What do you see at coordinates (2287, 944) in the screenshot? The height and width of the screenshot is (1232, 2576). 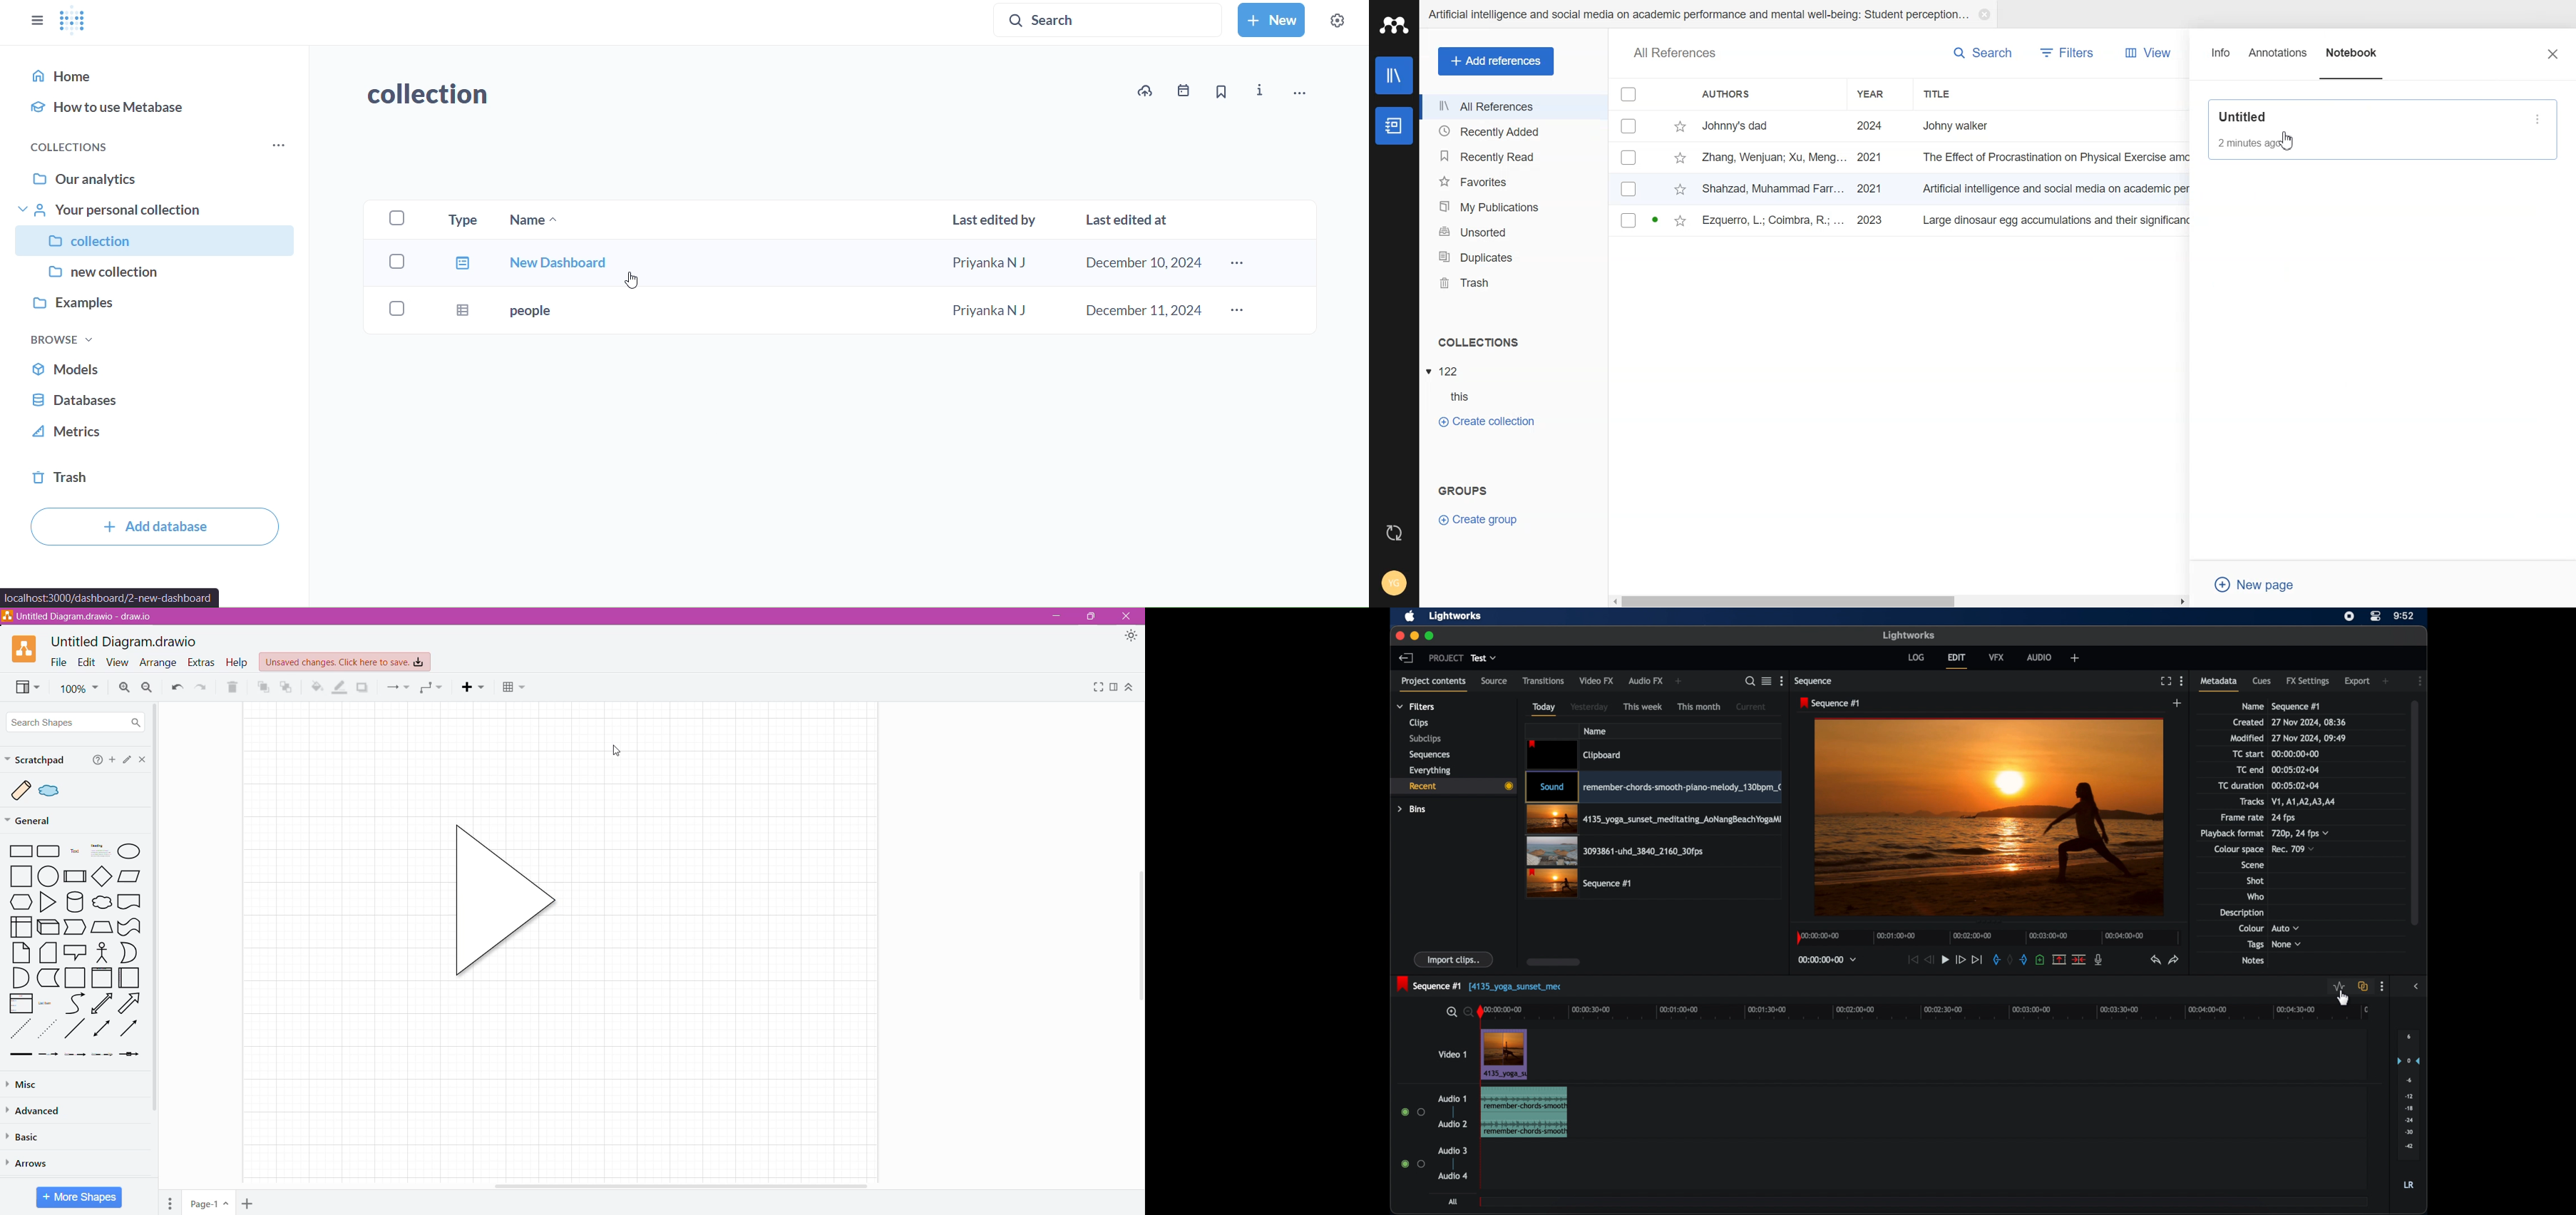 I see `none` at bounding box center [2287, 944].